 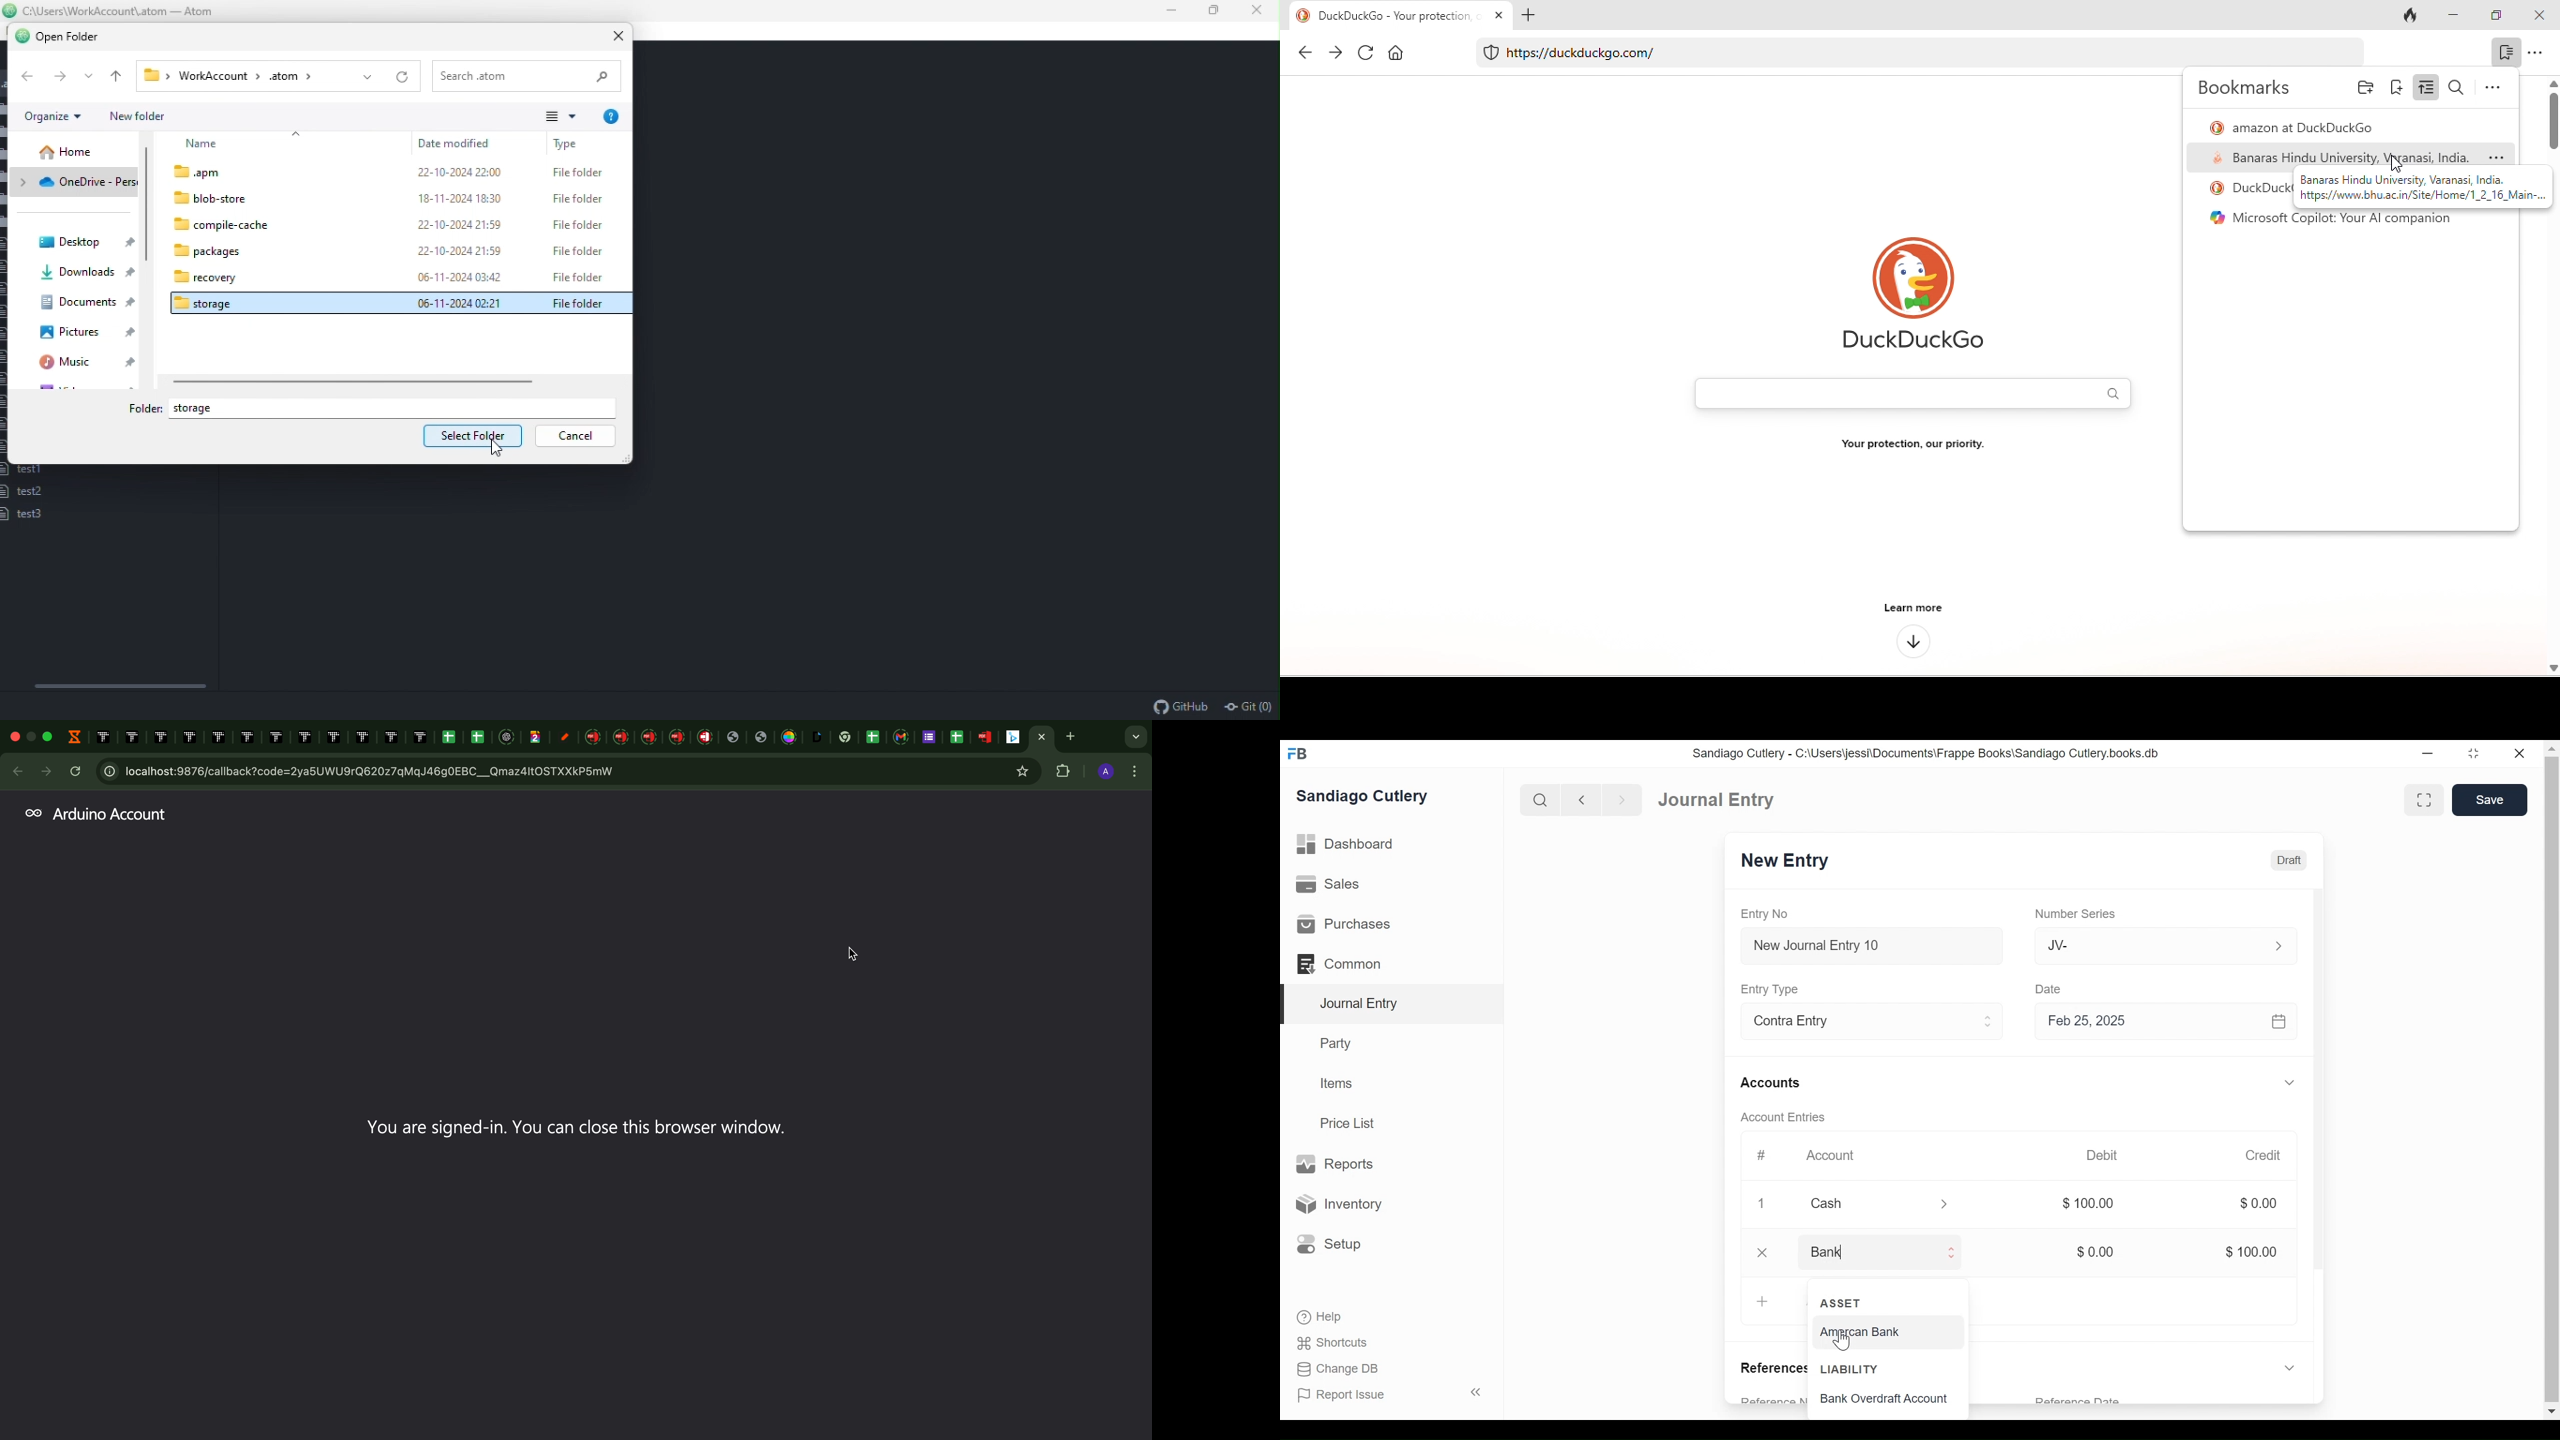 What do you see at coordinates (198, 409) in the screenshot?
I see `Folder name` at bounding box center [198, 409].